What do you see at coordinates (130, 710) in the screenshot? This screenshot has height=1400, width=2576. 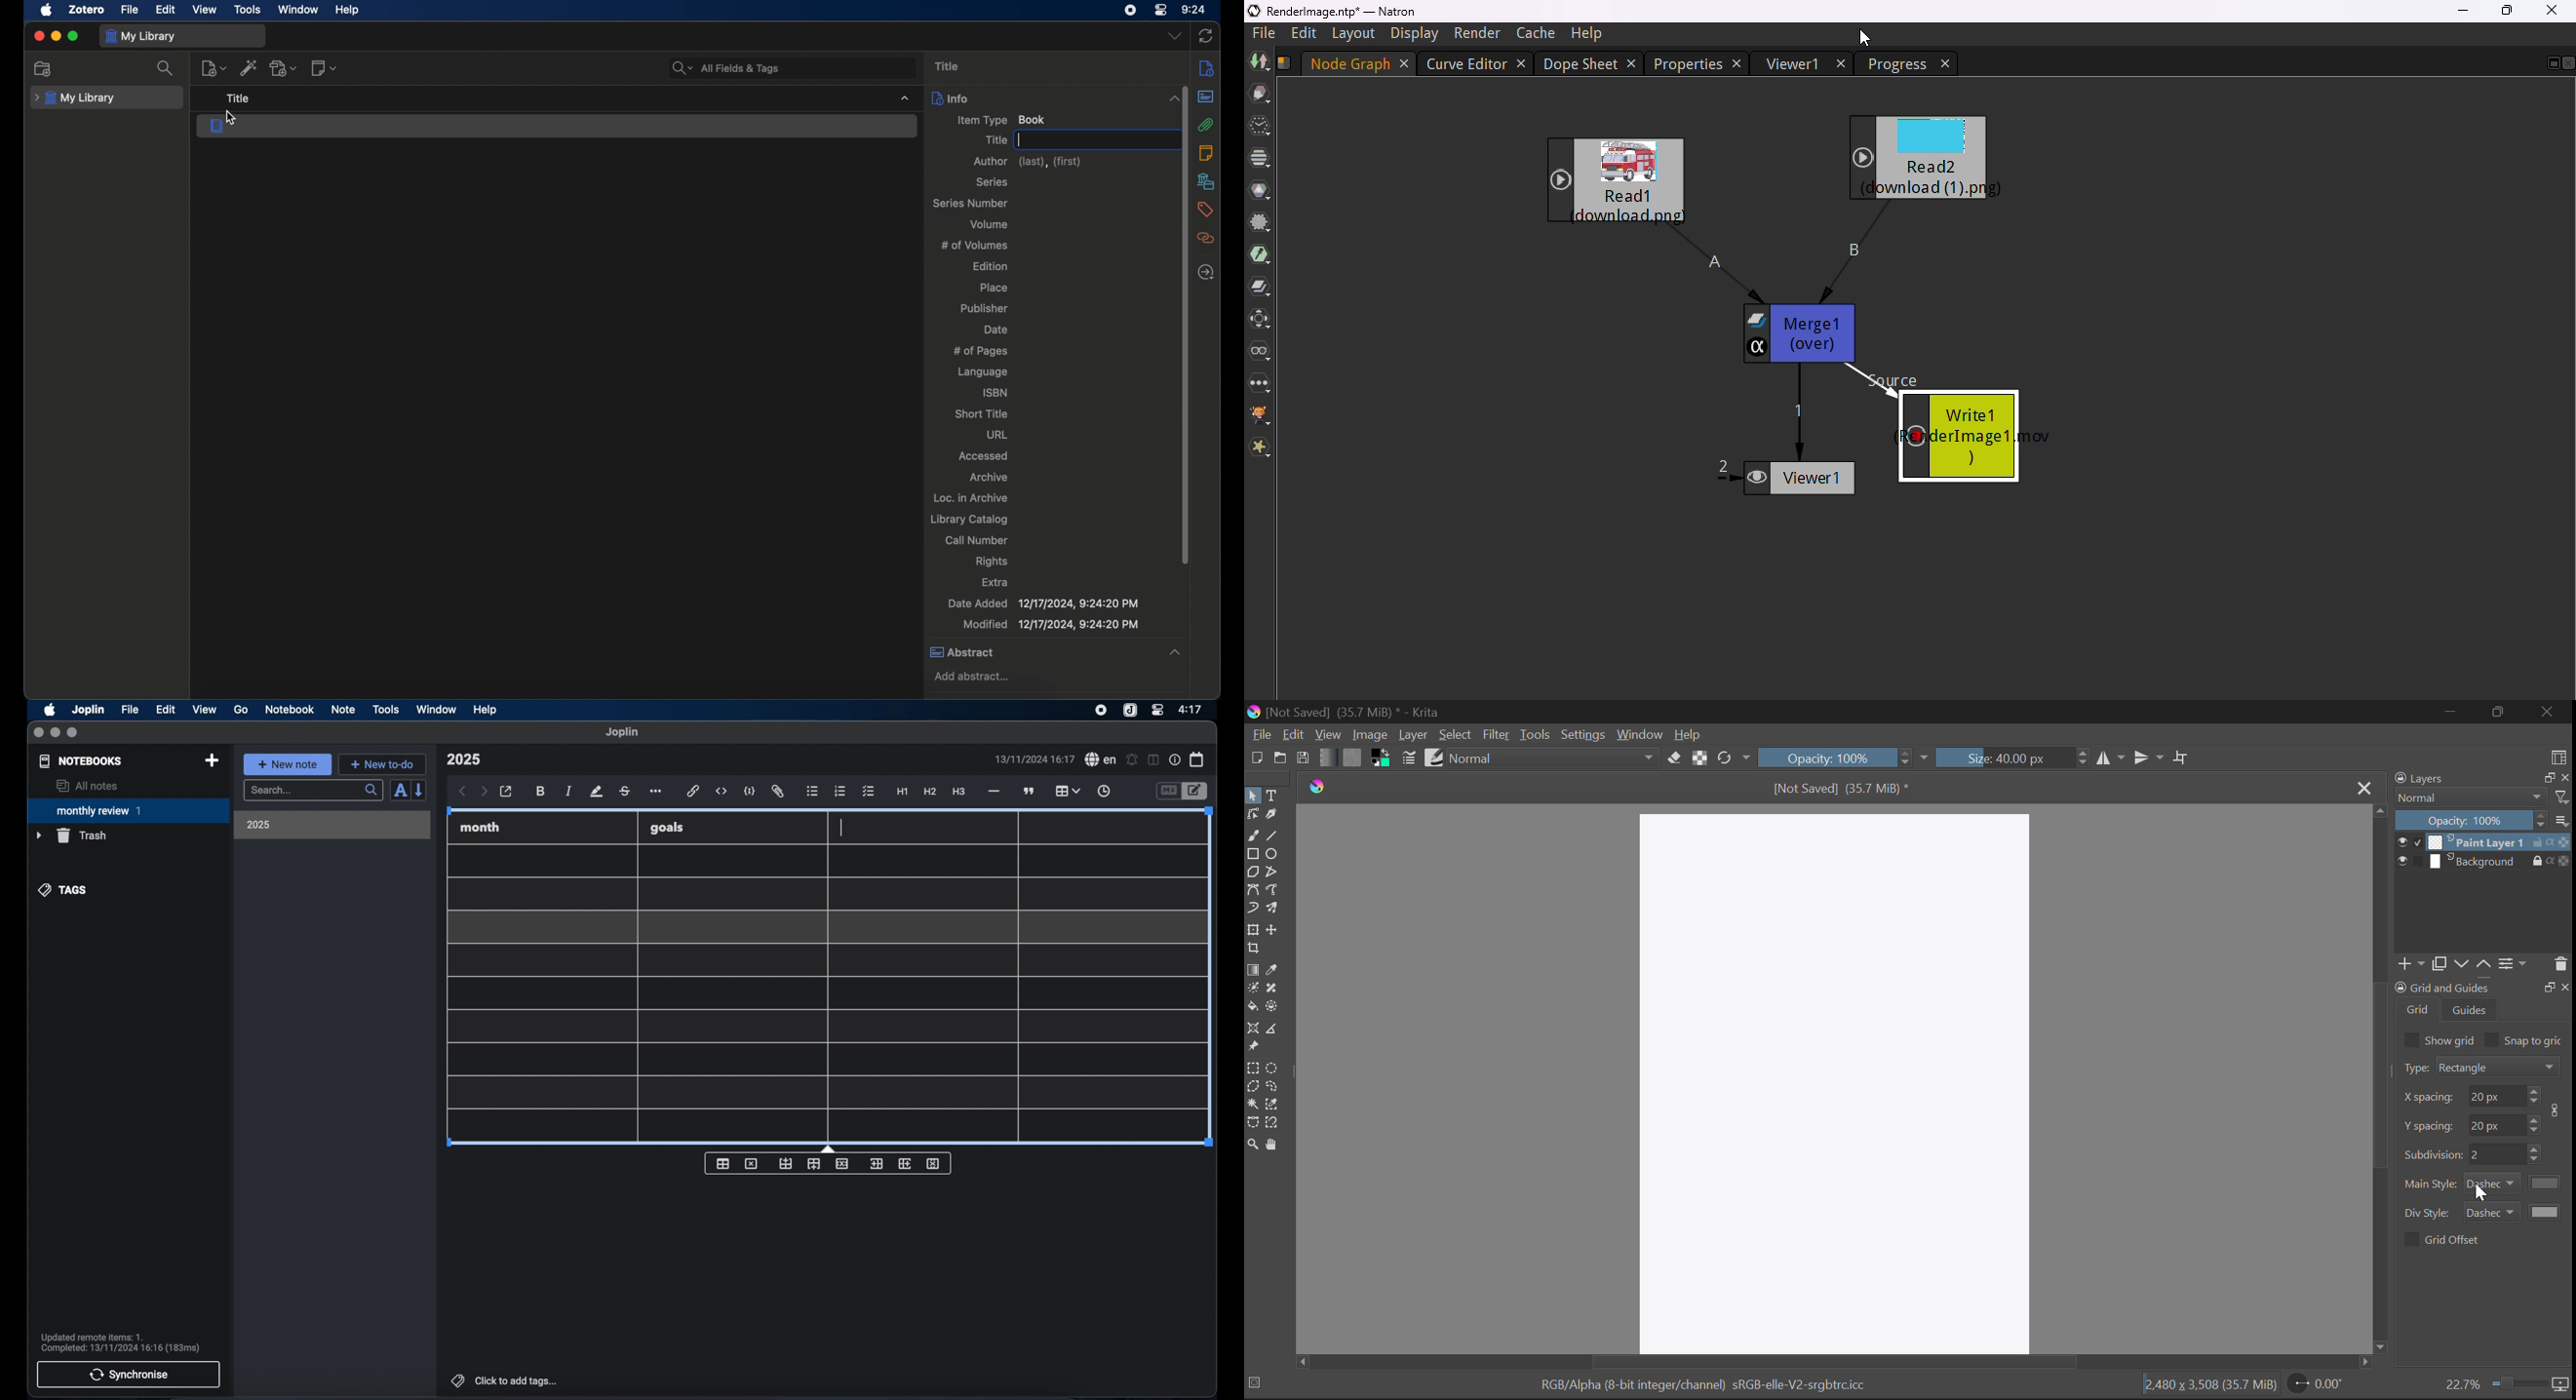 I see `file` at bounding box center [130, 710].